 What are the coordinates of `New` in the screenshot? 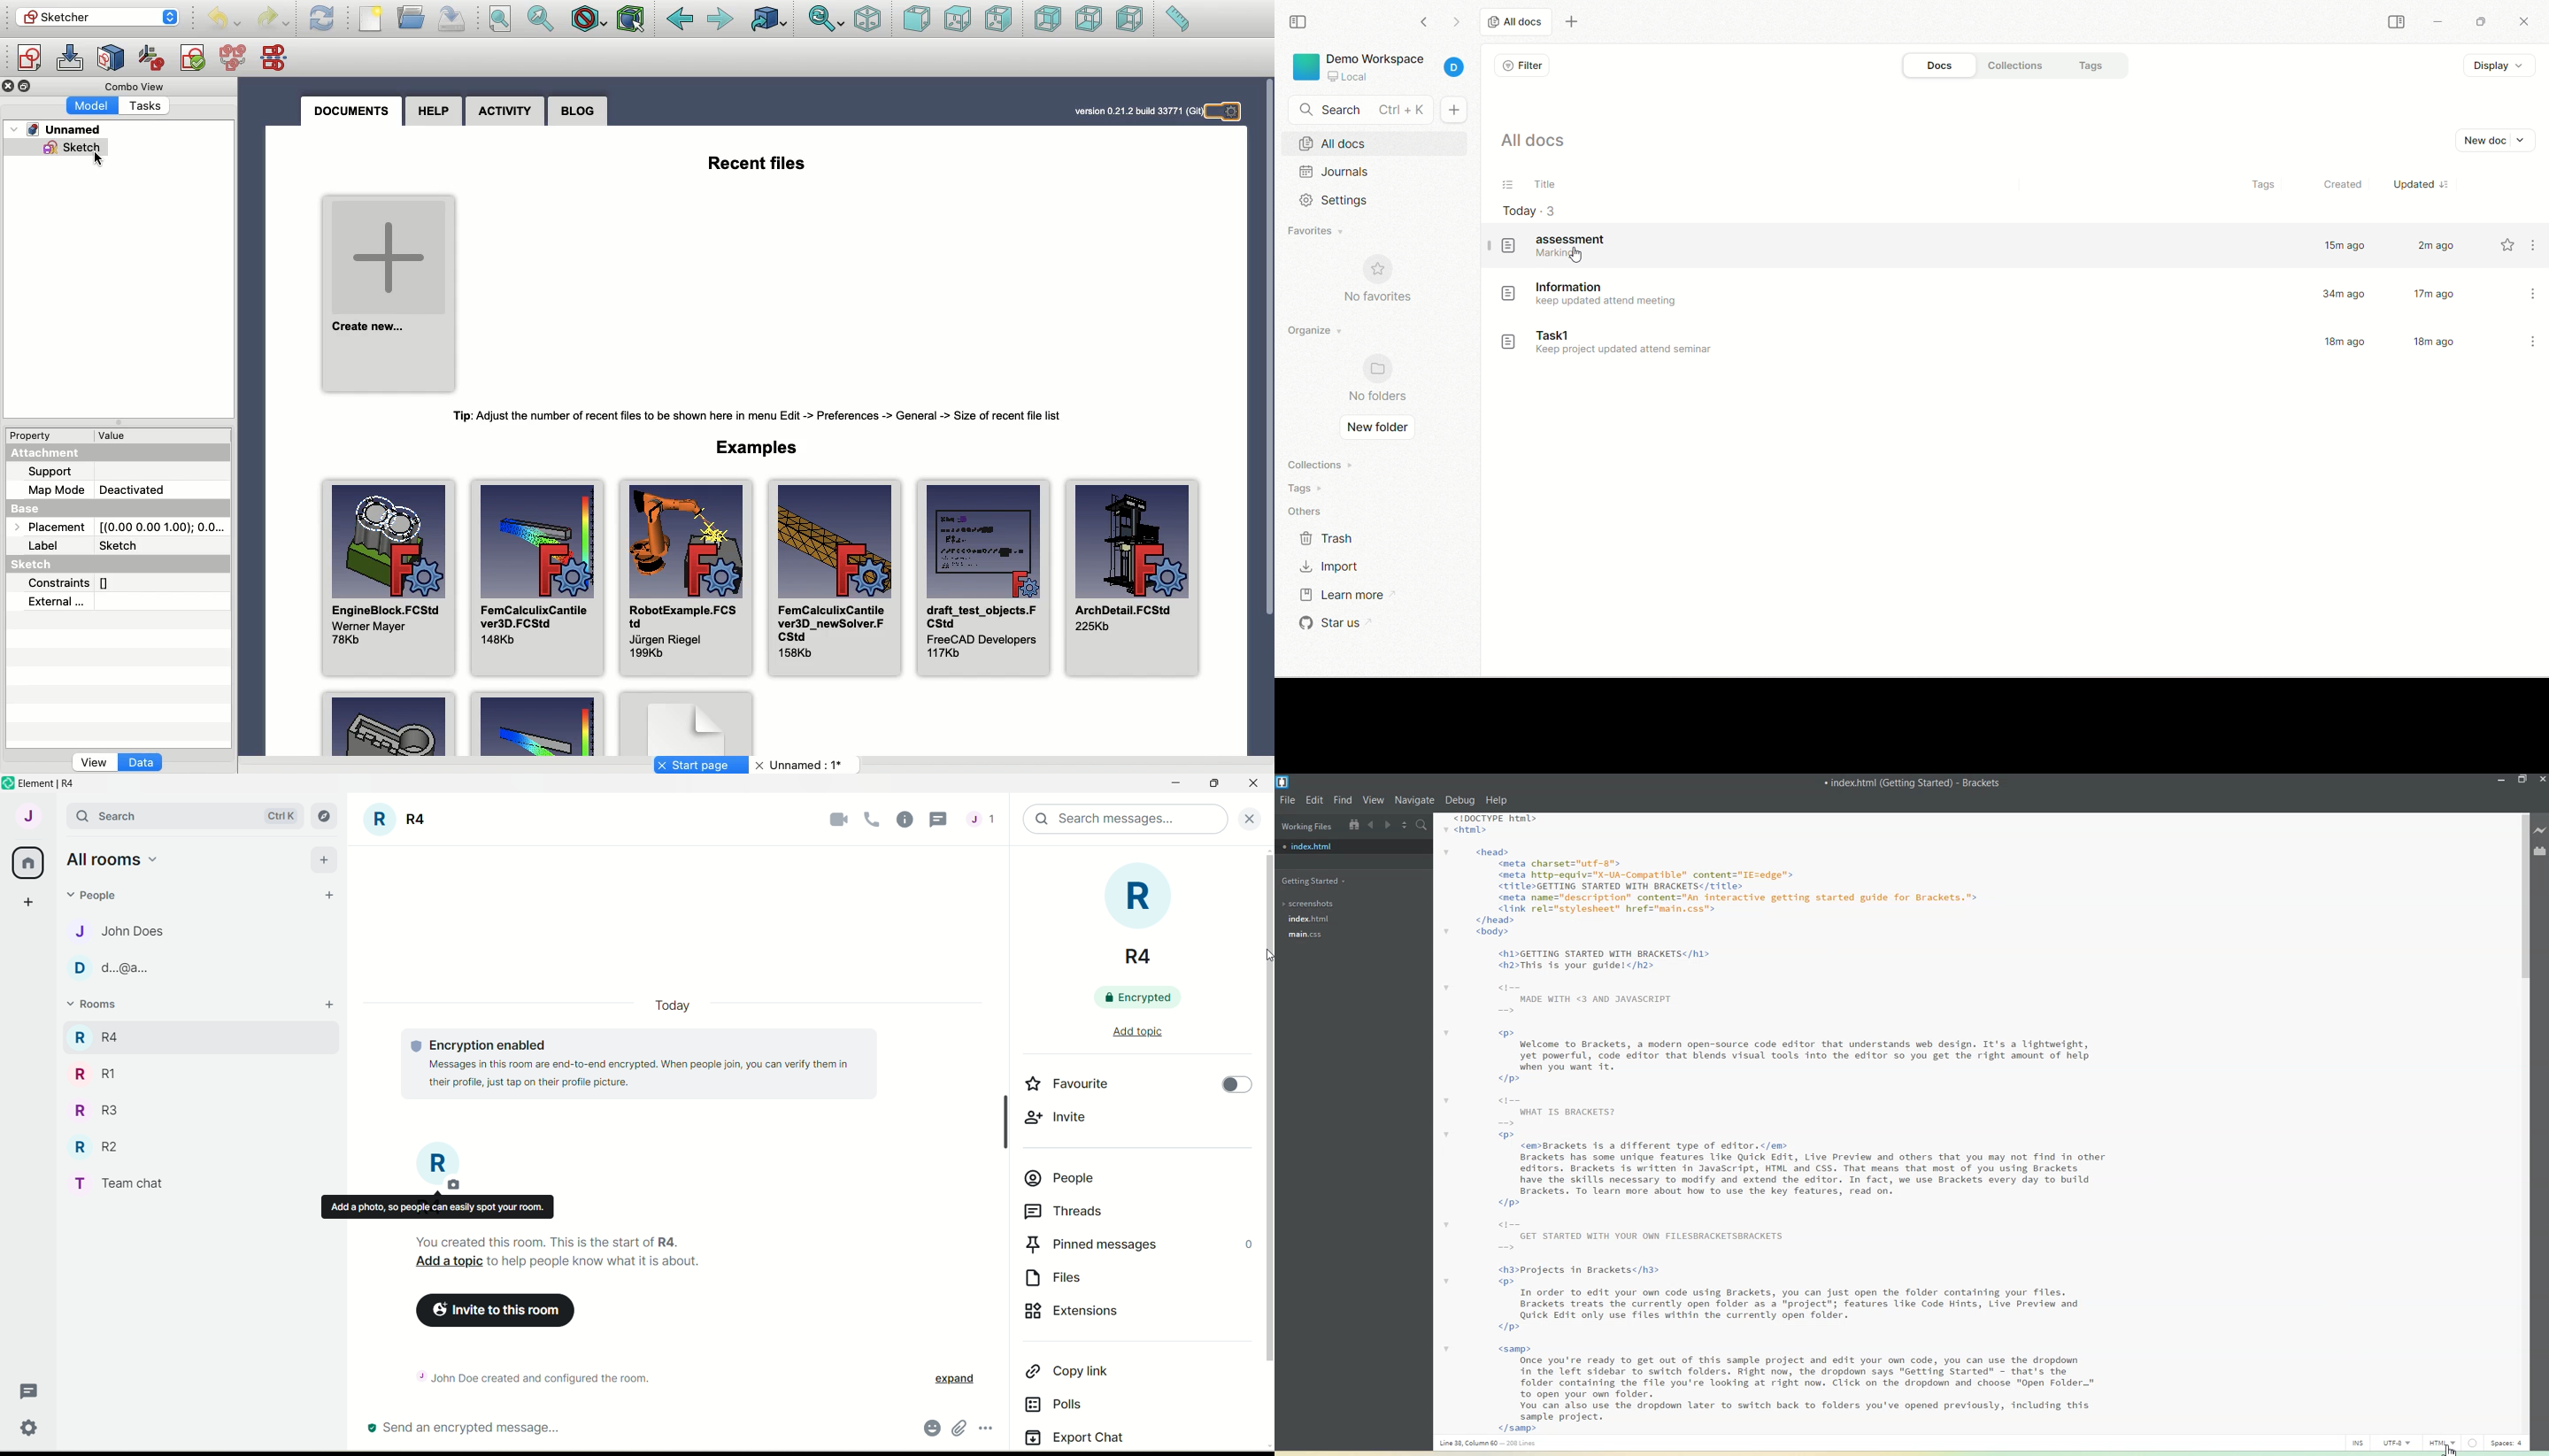 It's located at (371, 19).